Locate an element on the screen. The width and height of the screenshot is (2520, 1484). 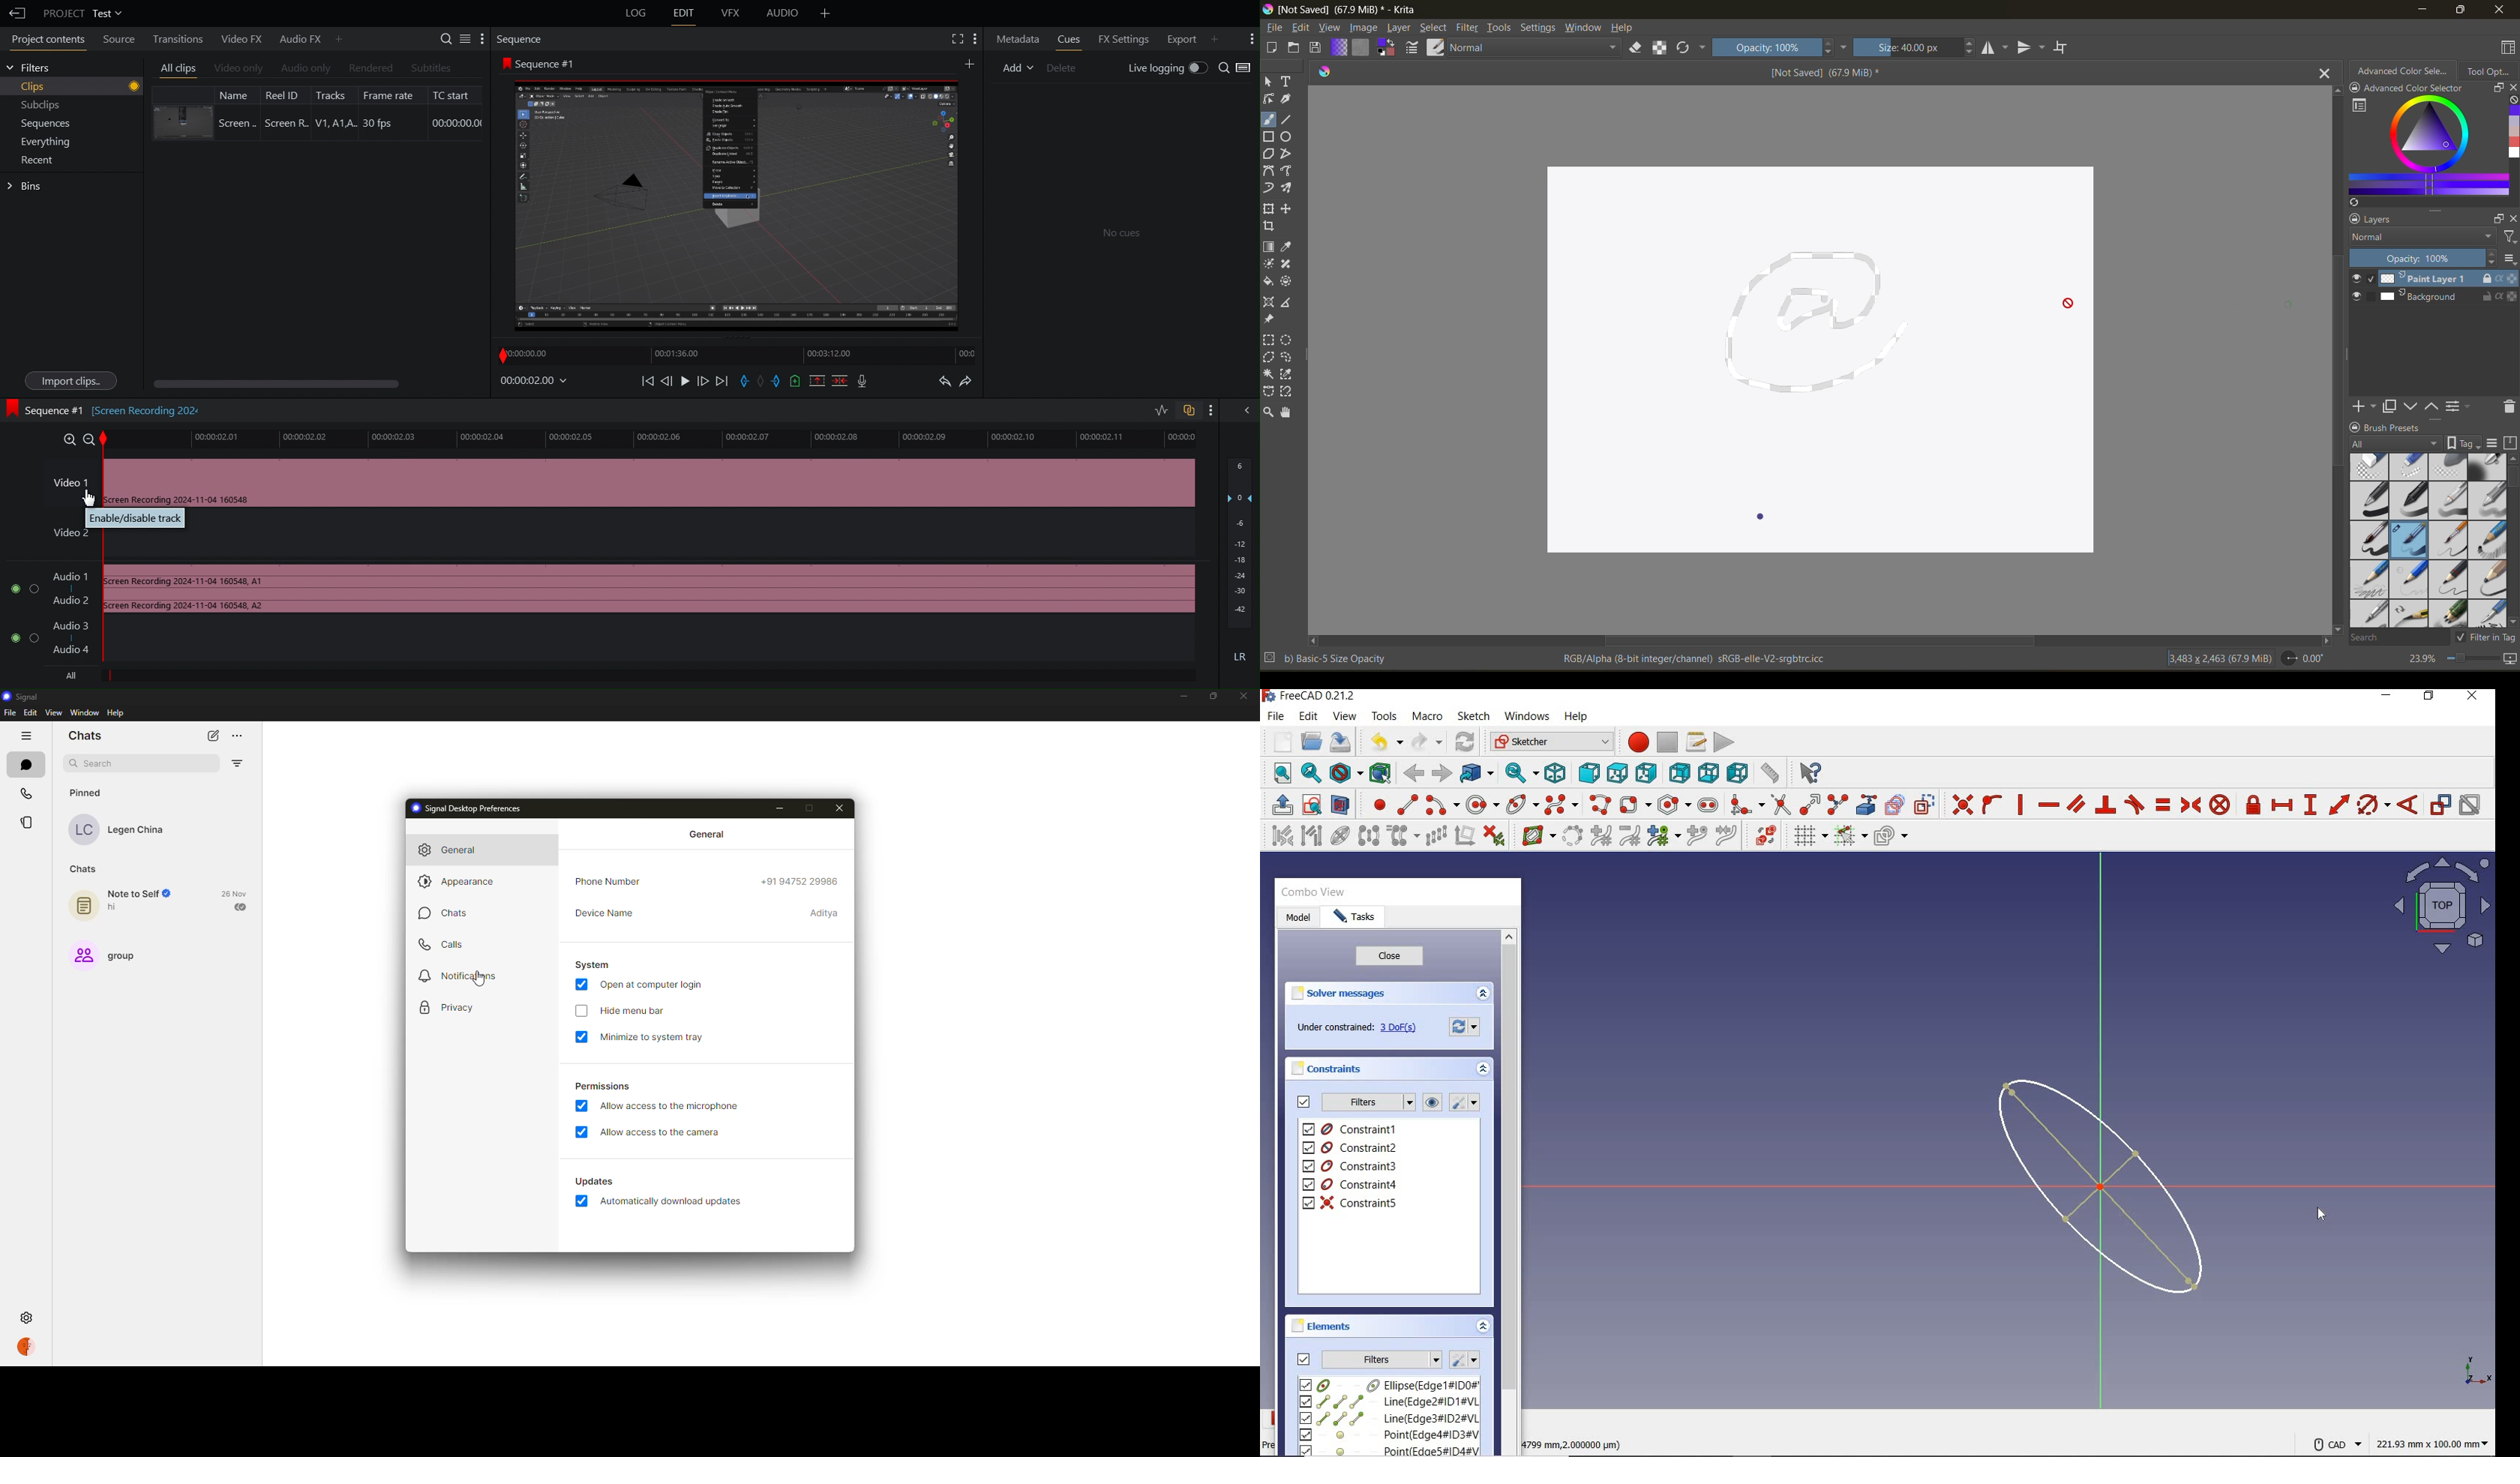
line is located at coordinates (1288, 119).